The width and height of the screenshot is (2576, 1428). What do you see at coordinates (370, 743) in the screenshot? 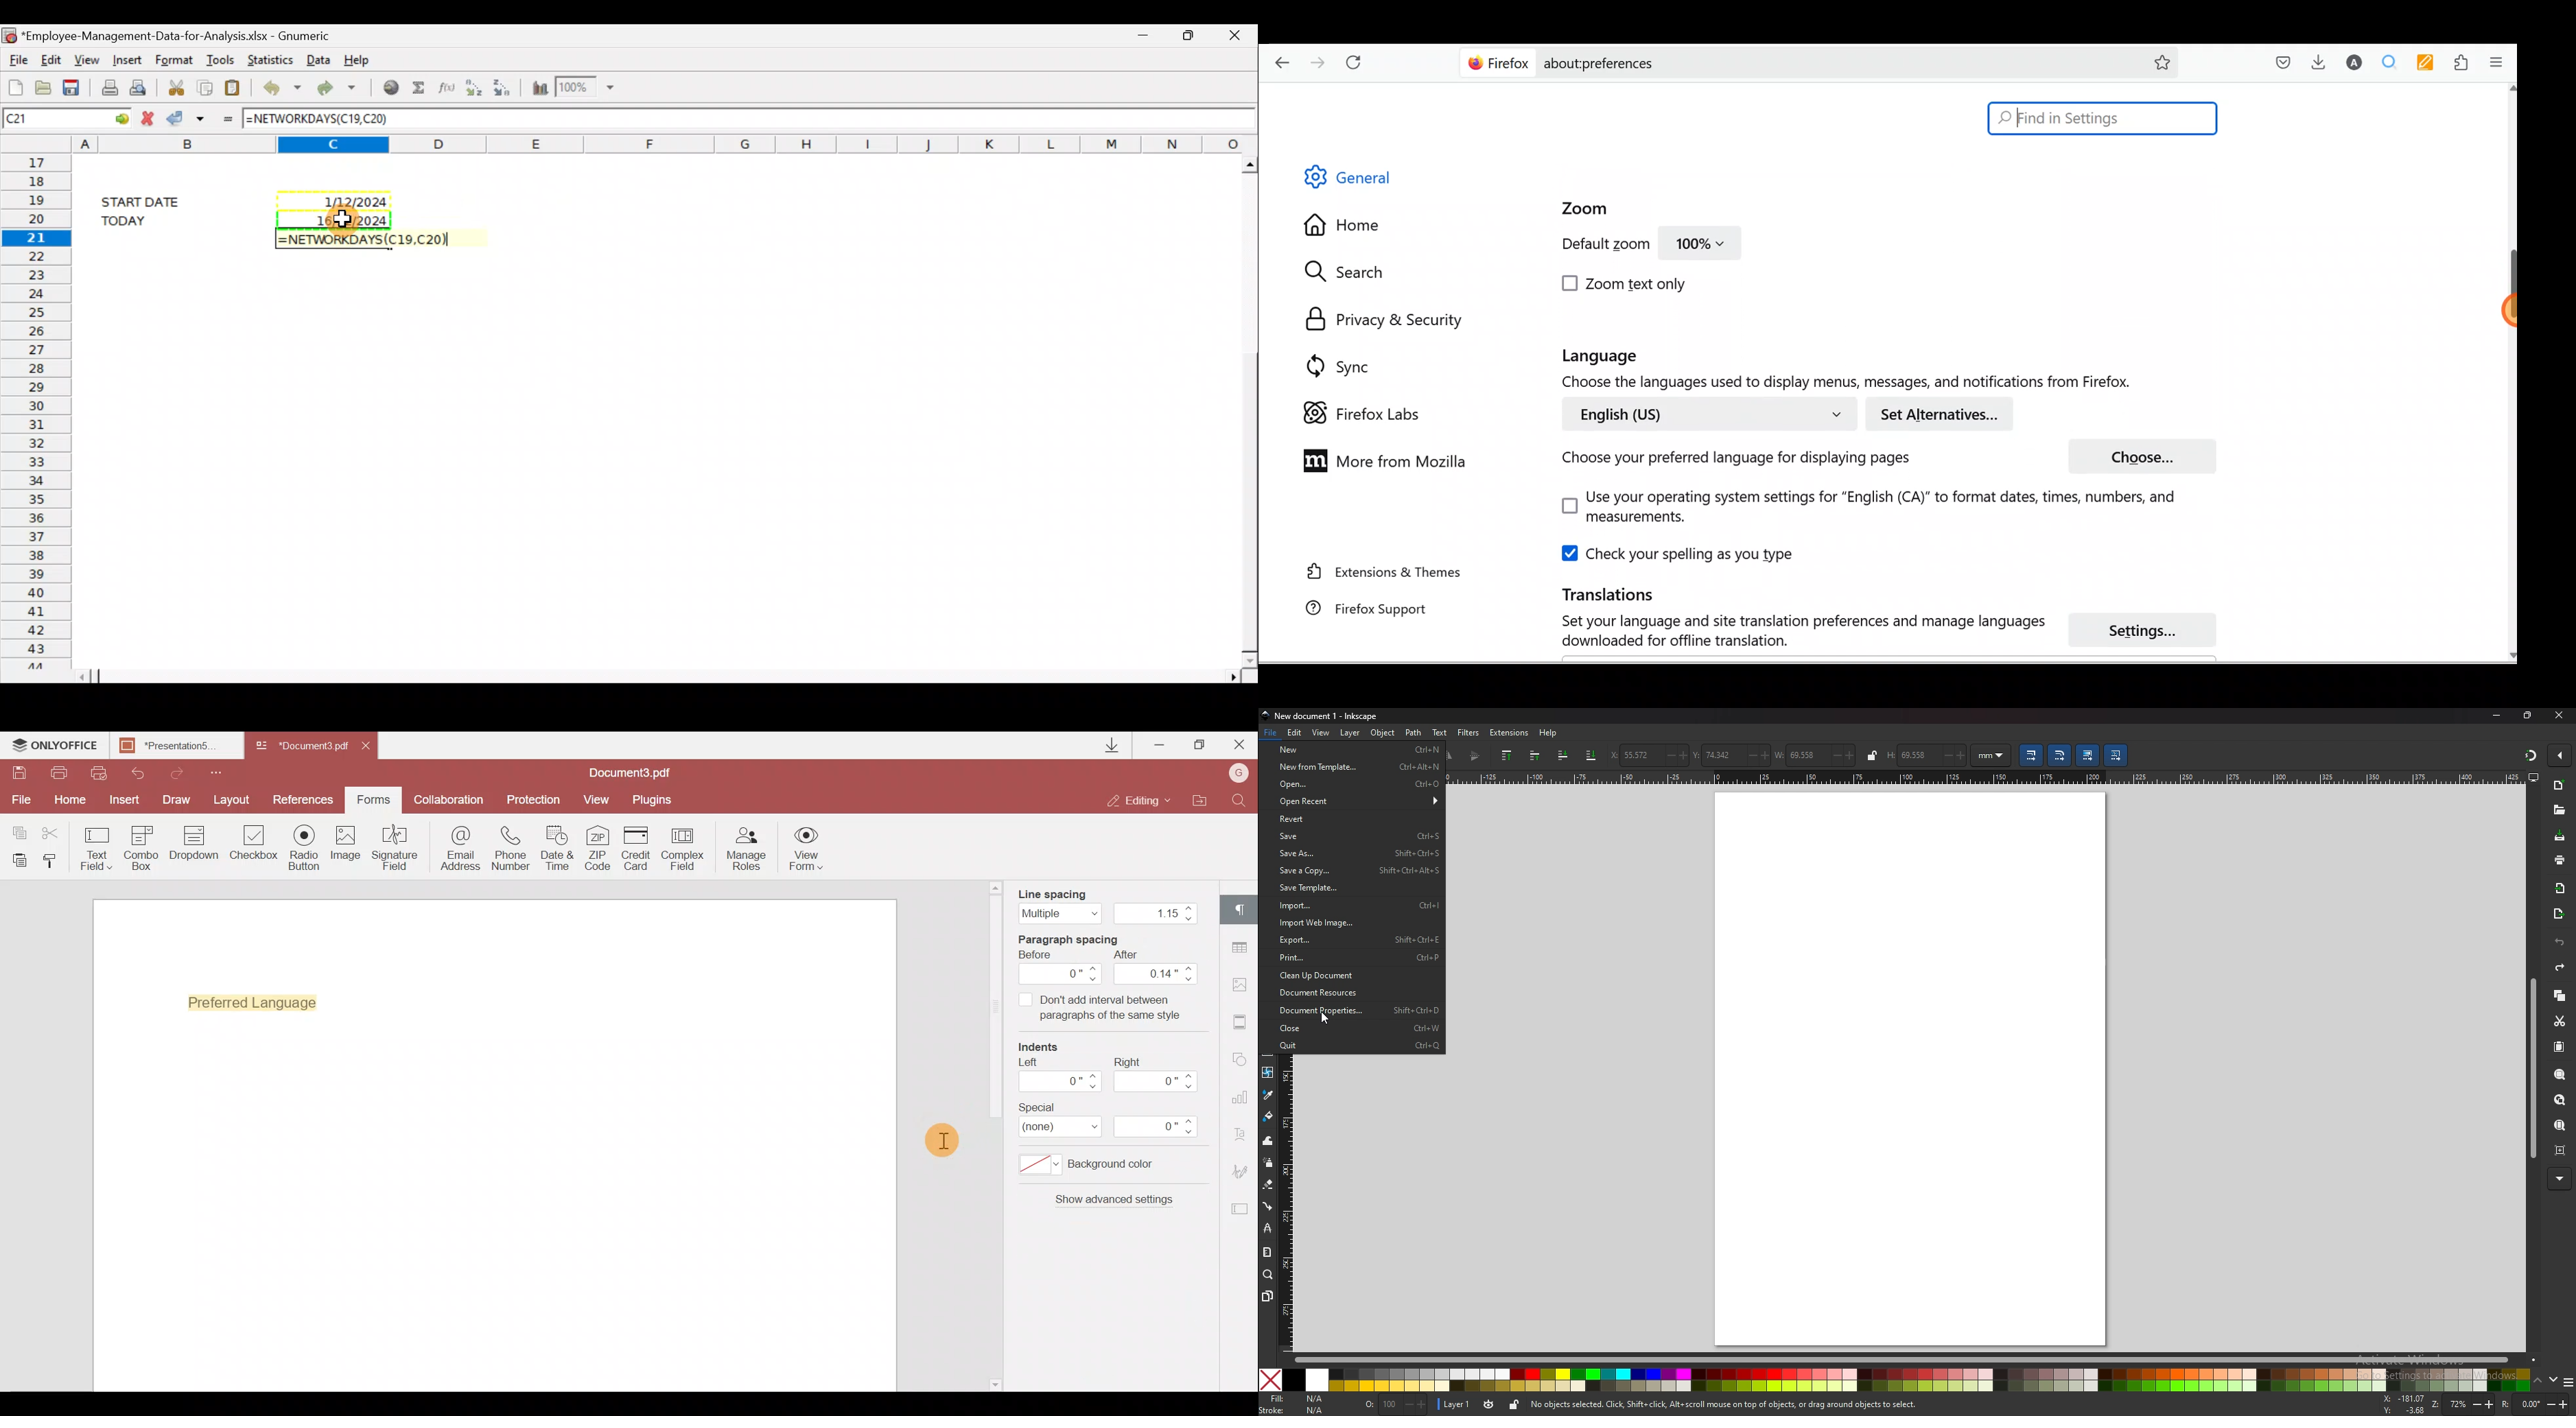
I see `Close` at bounding box center [370, 743].